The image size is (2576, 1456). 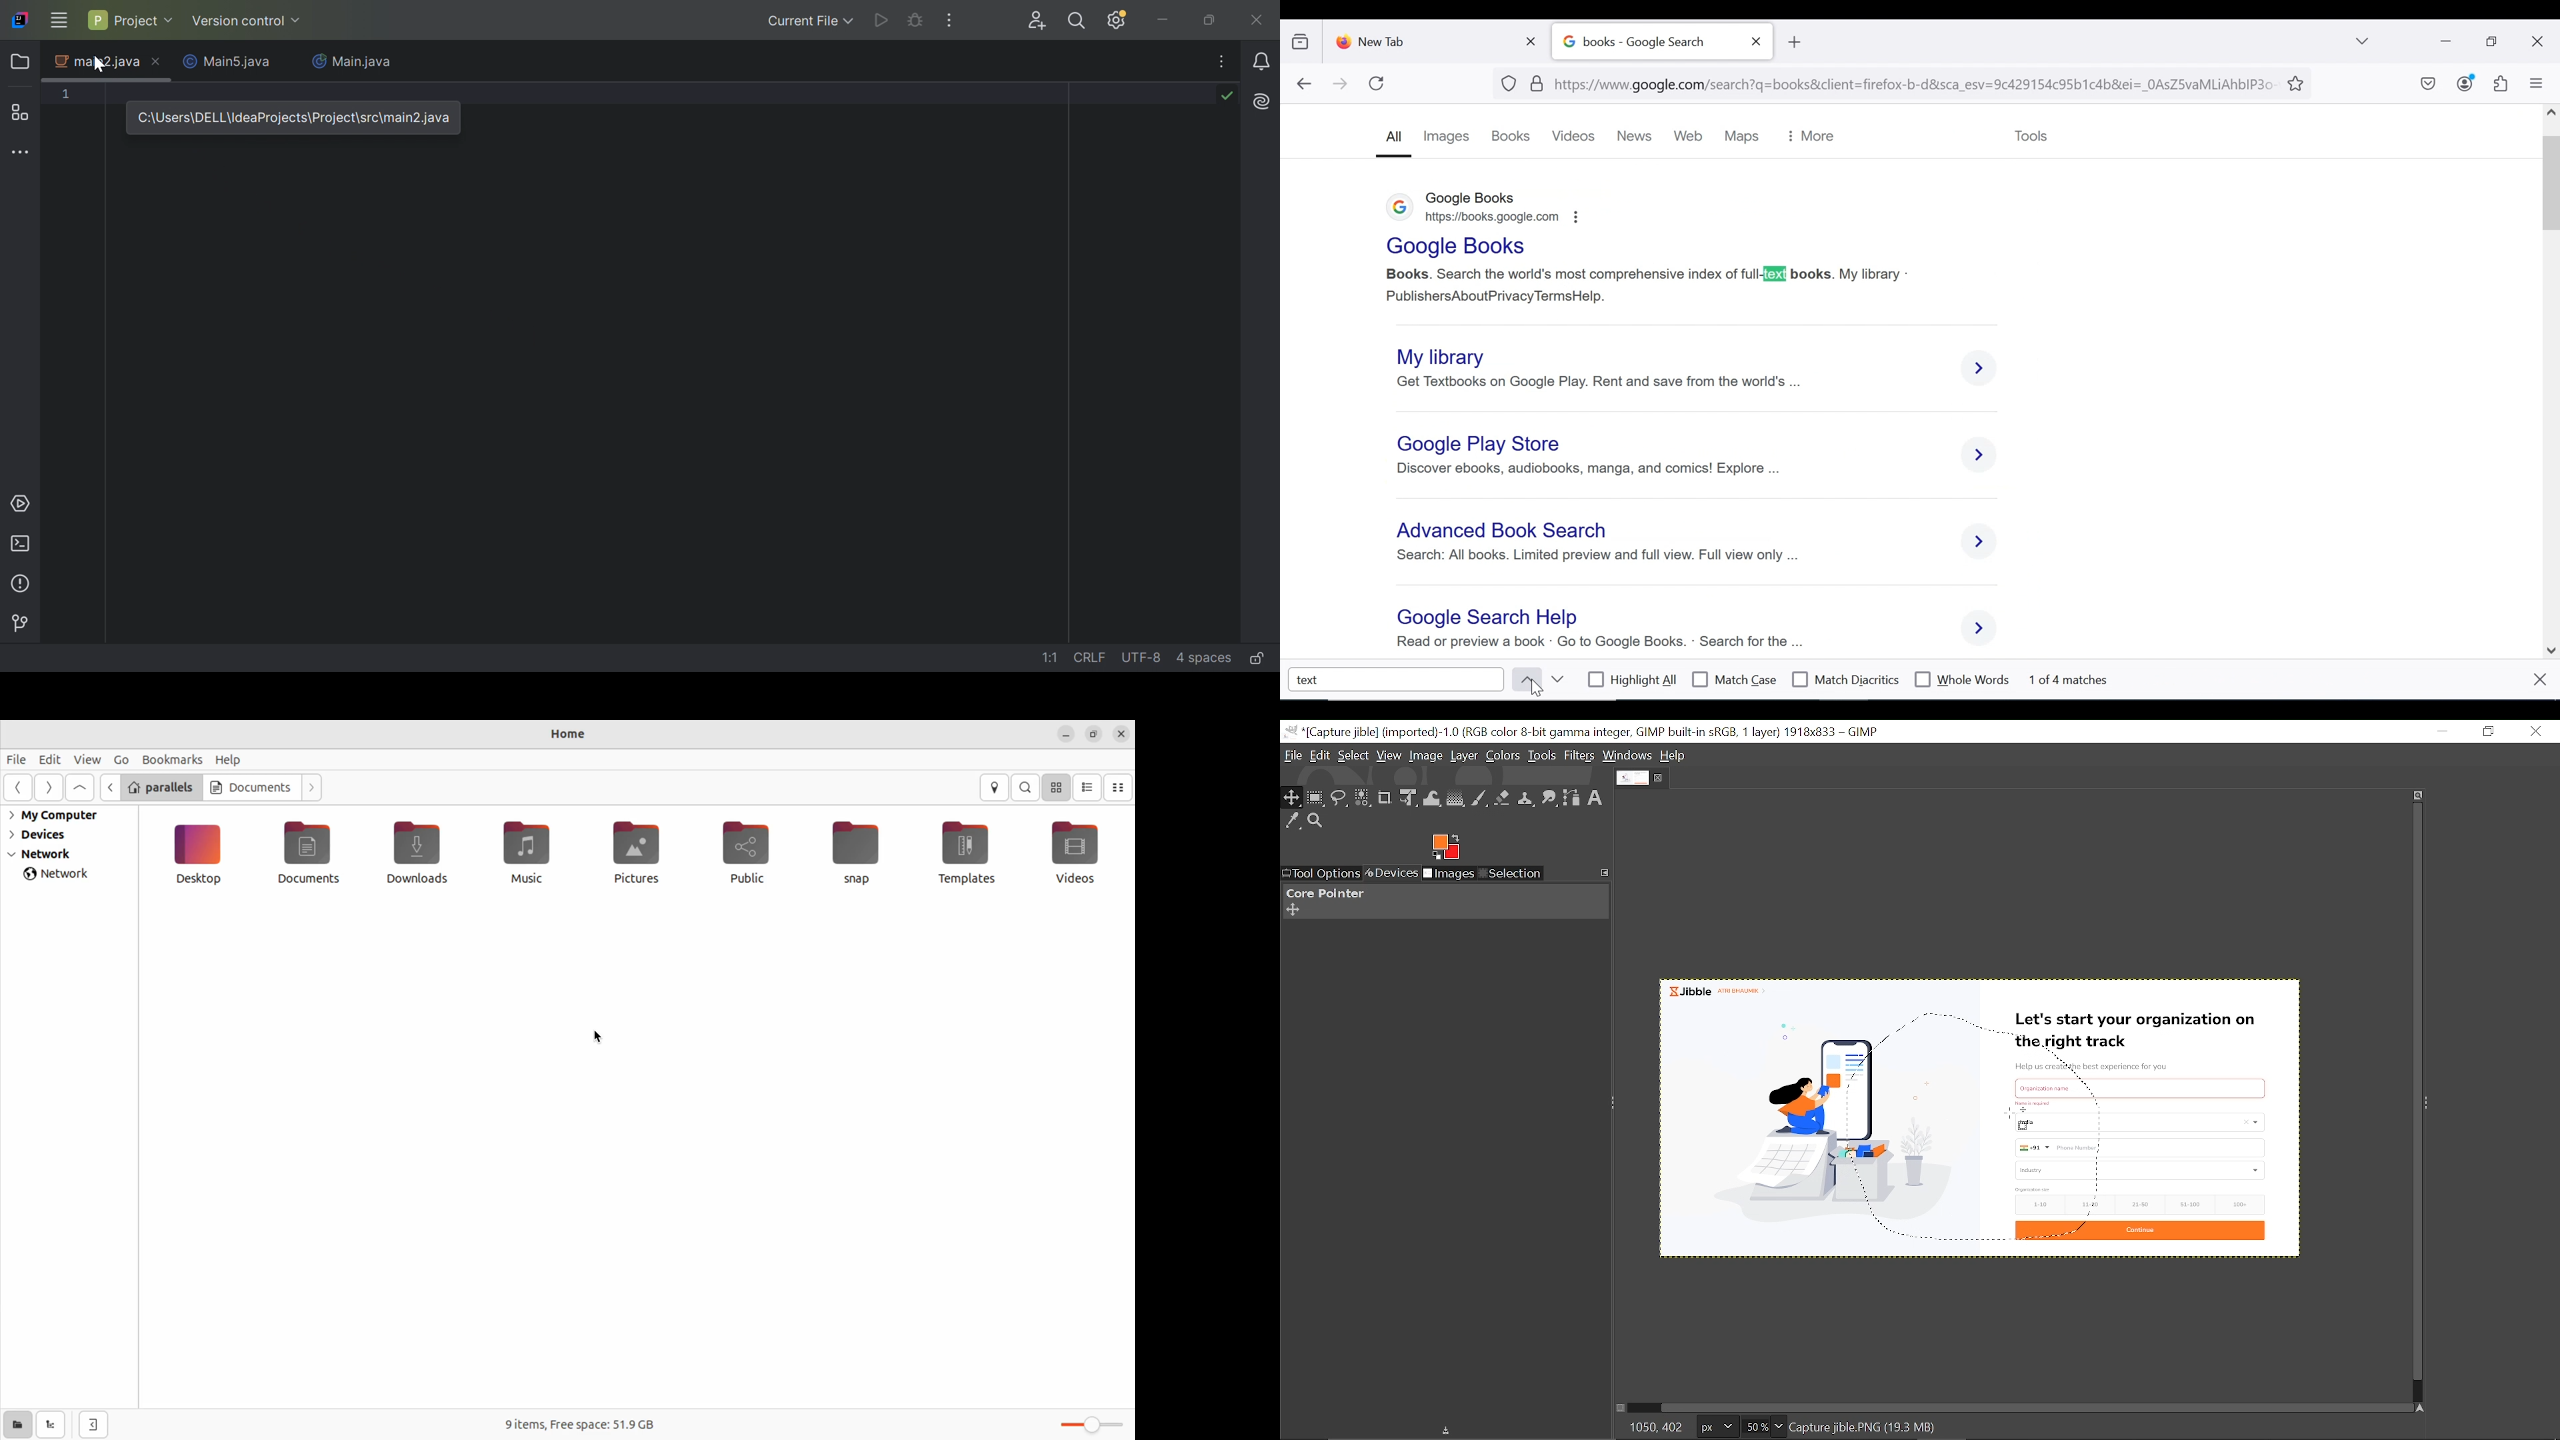 I want to click on Help us create the best experience for you, so click(x=2091, y=1067).